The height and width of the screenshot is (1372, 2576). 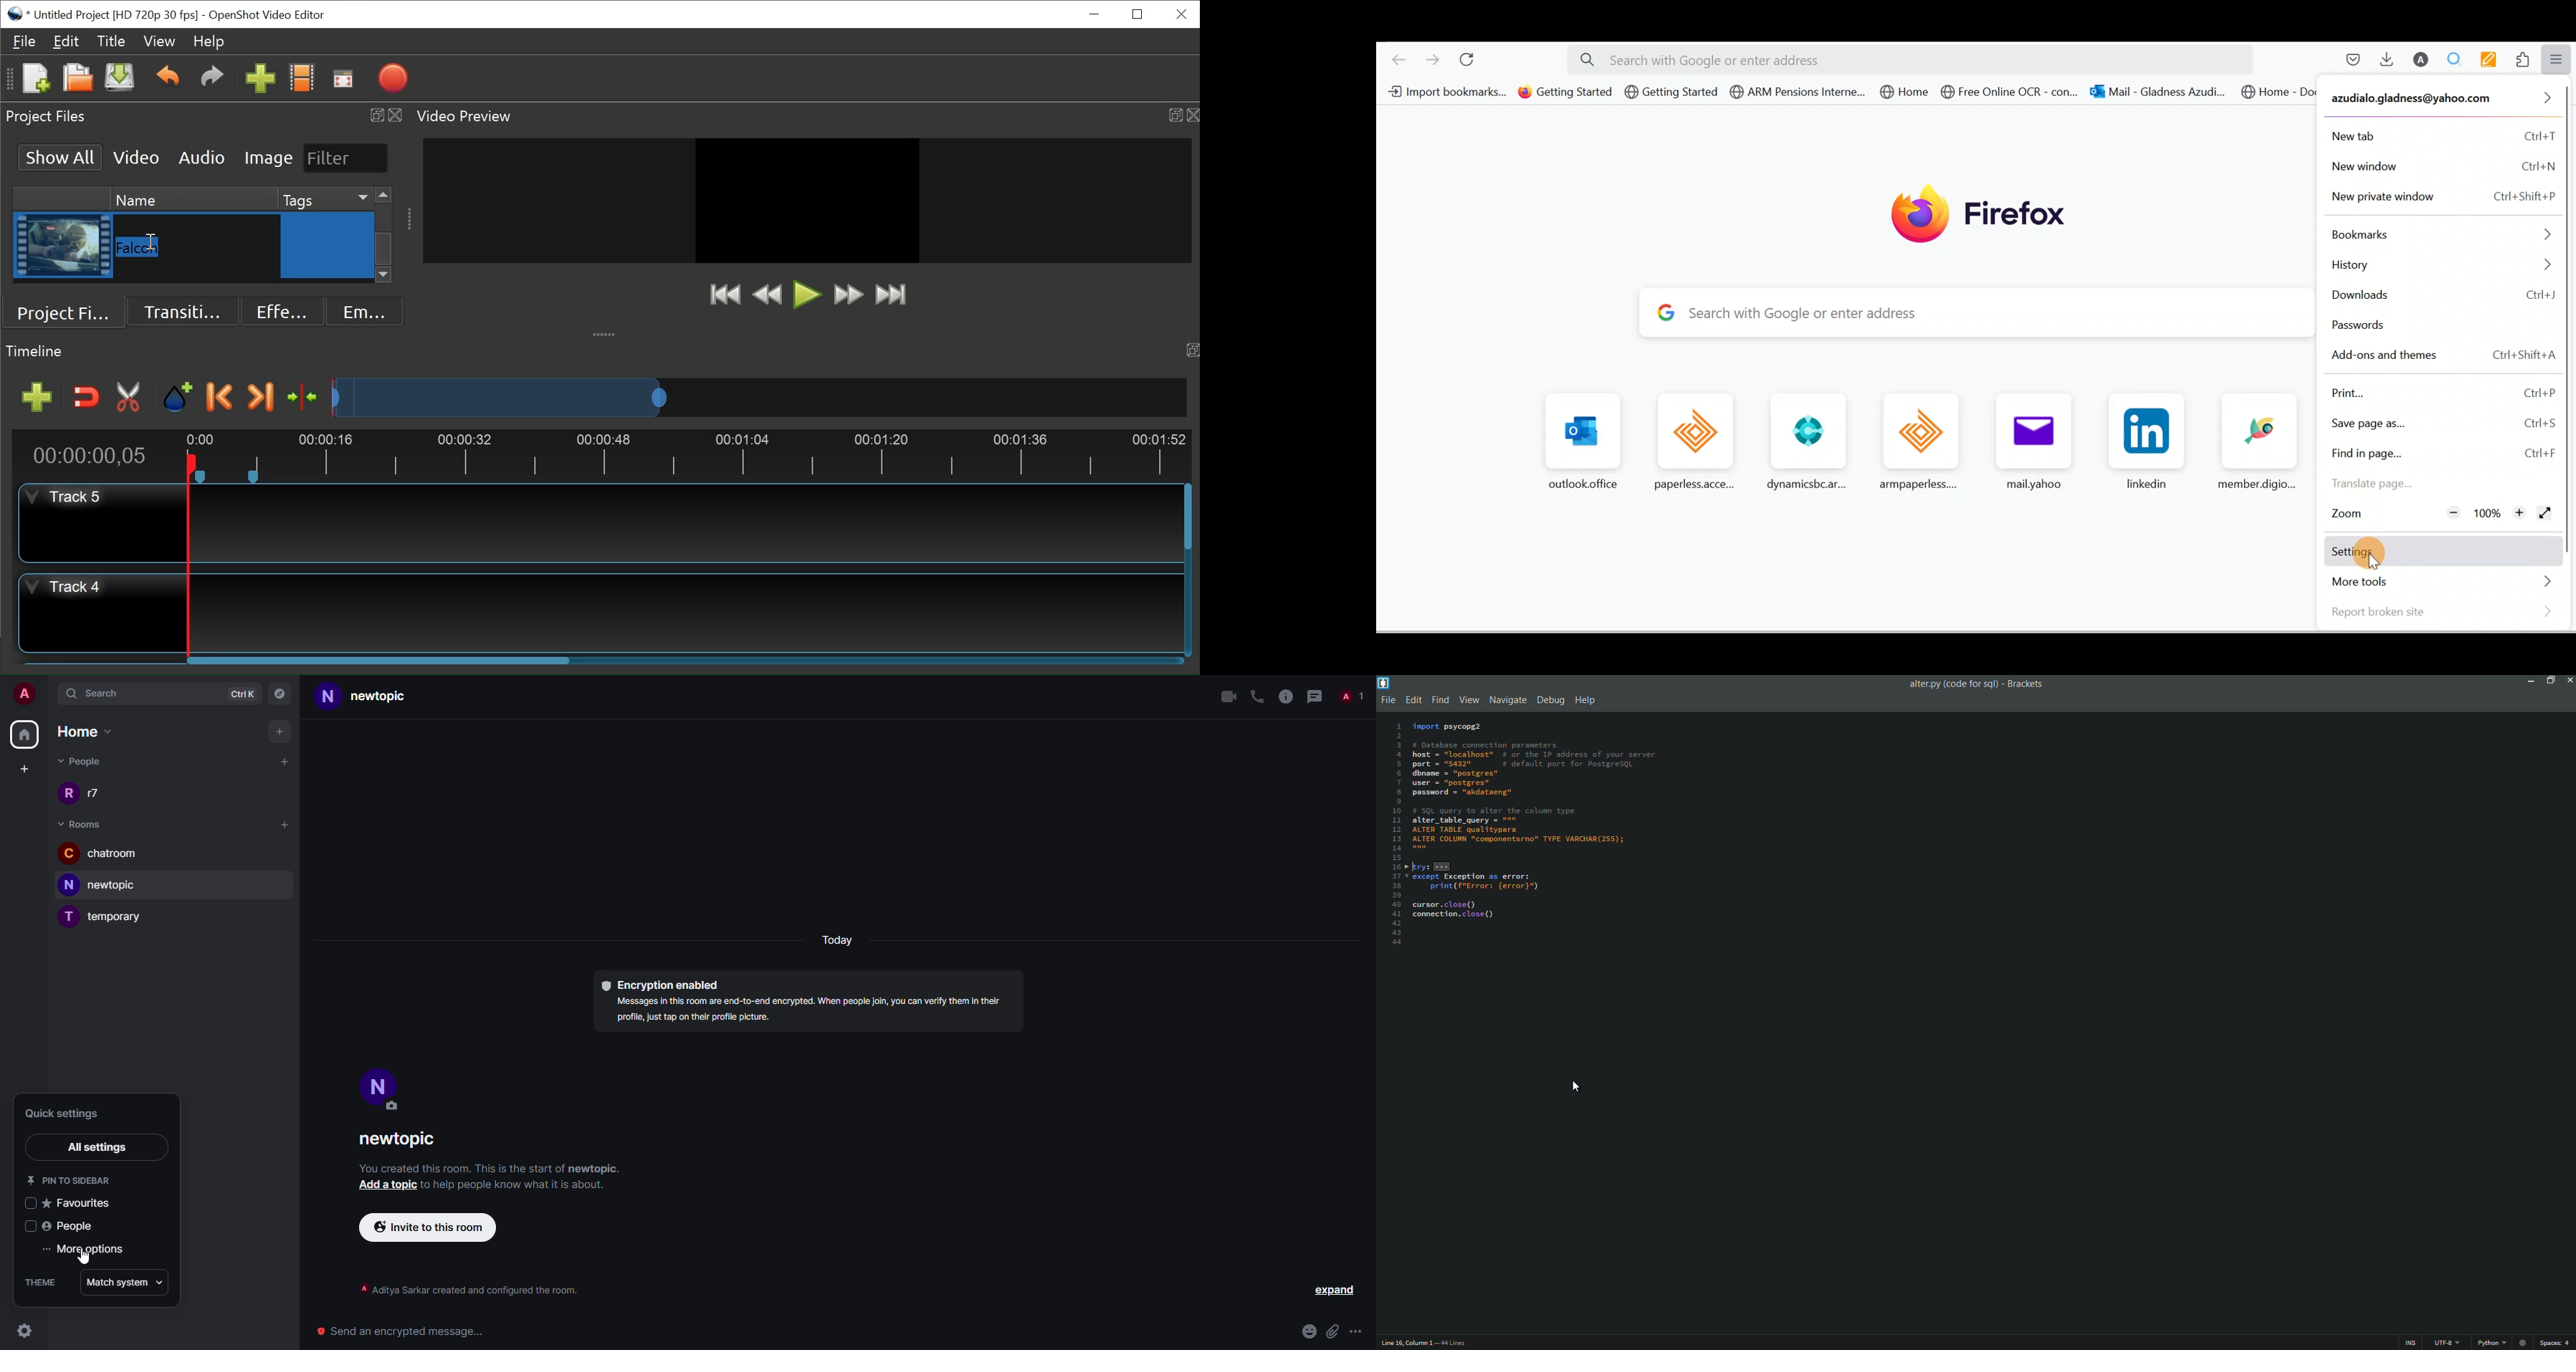 What do you see at coordinates (386, 1185) in the screenshot?
I see `add a topic` at bounding box center [386, 1185].